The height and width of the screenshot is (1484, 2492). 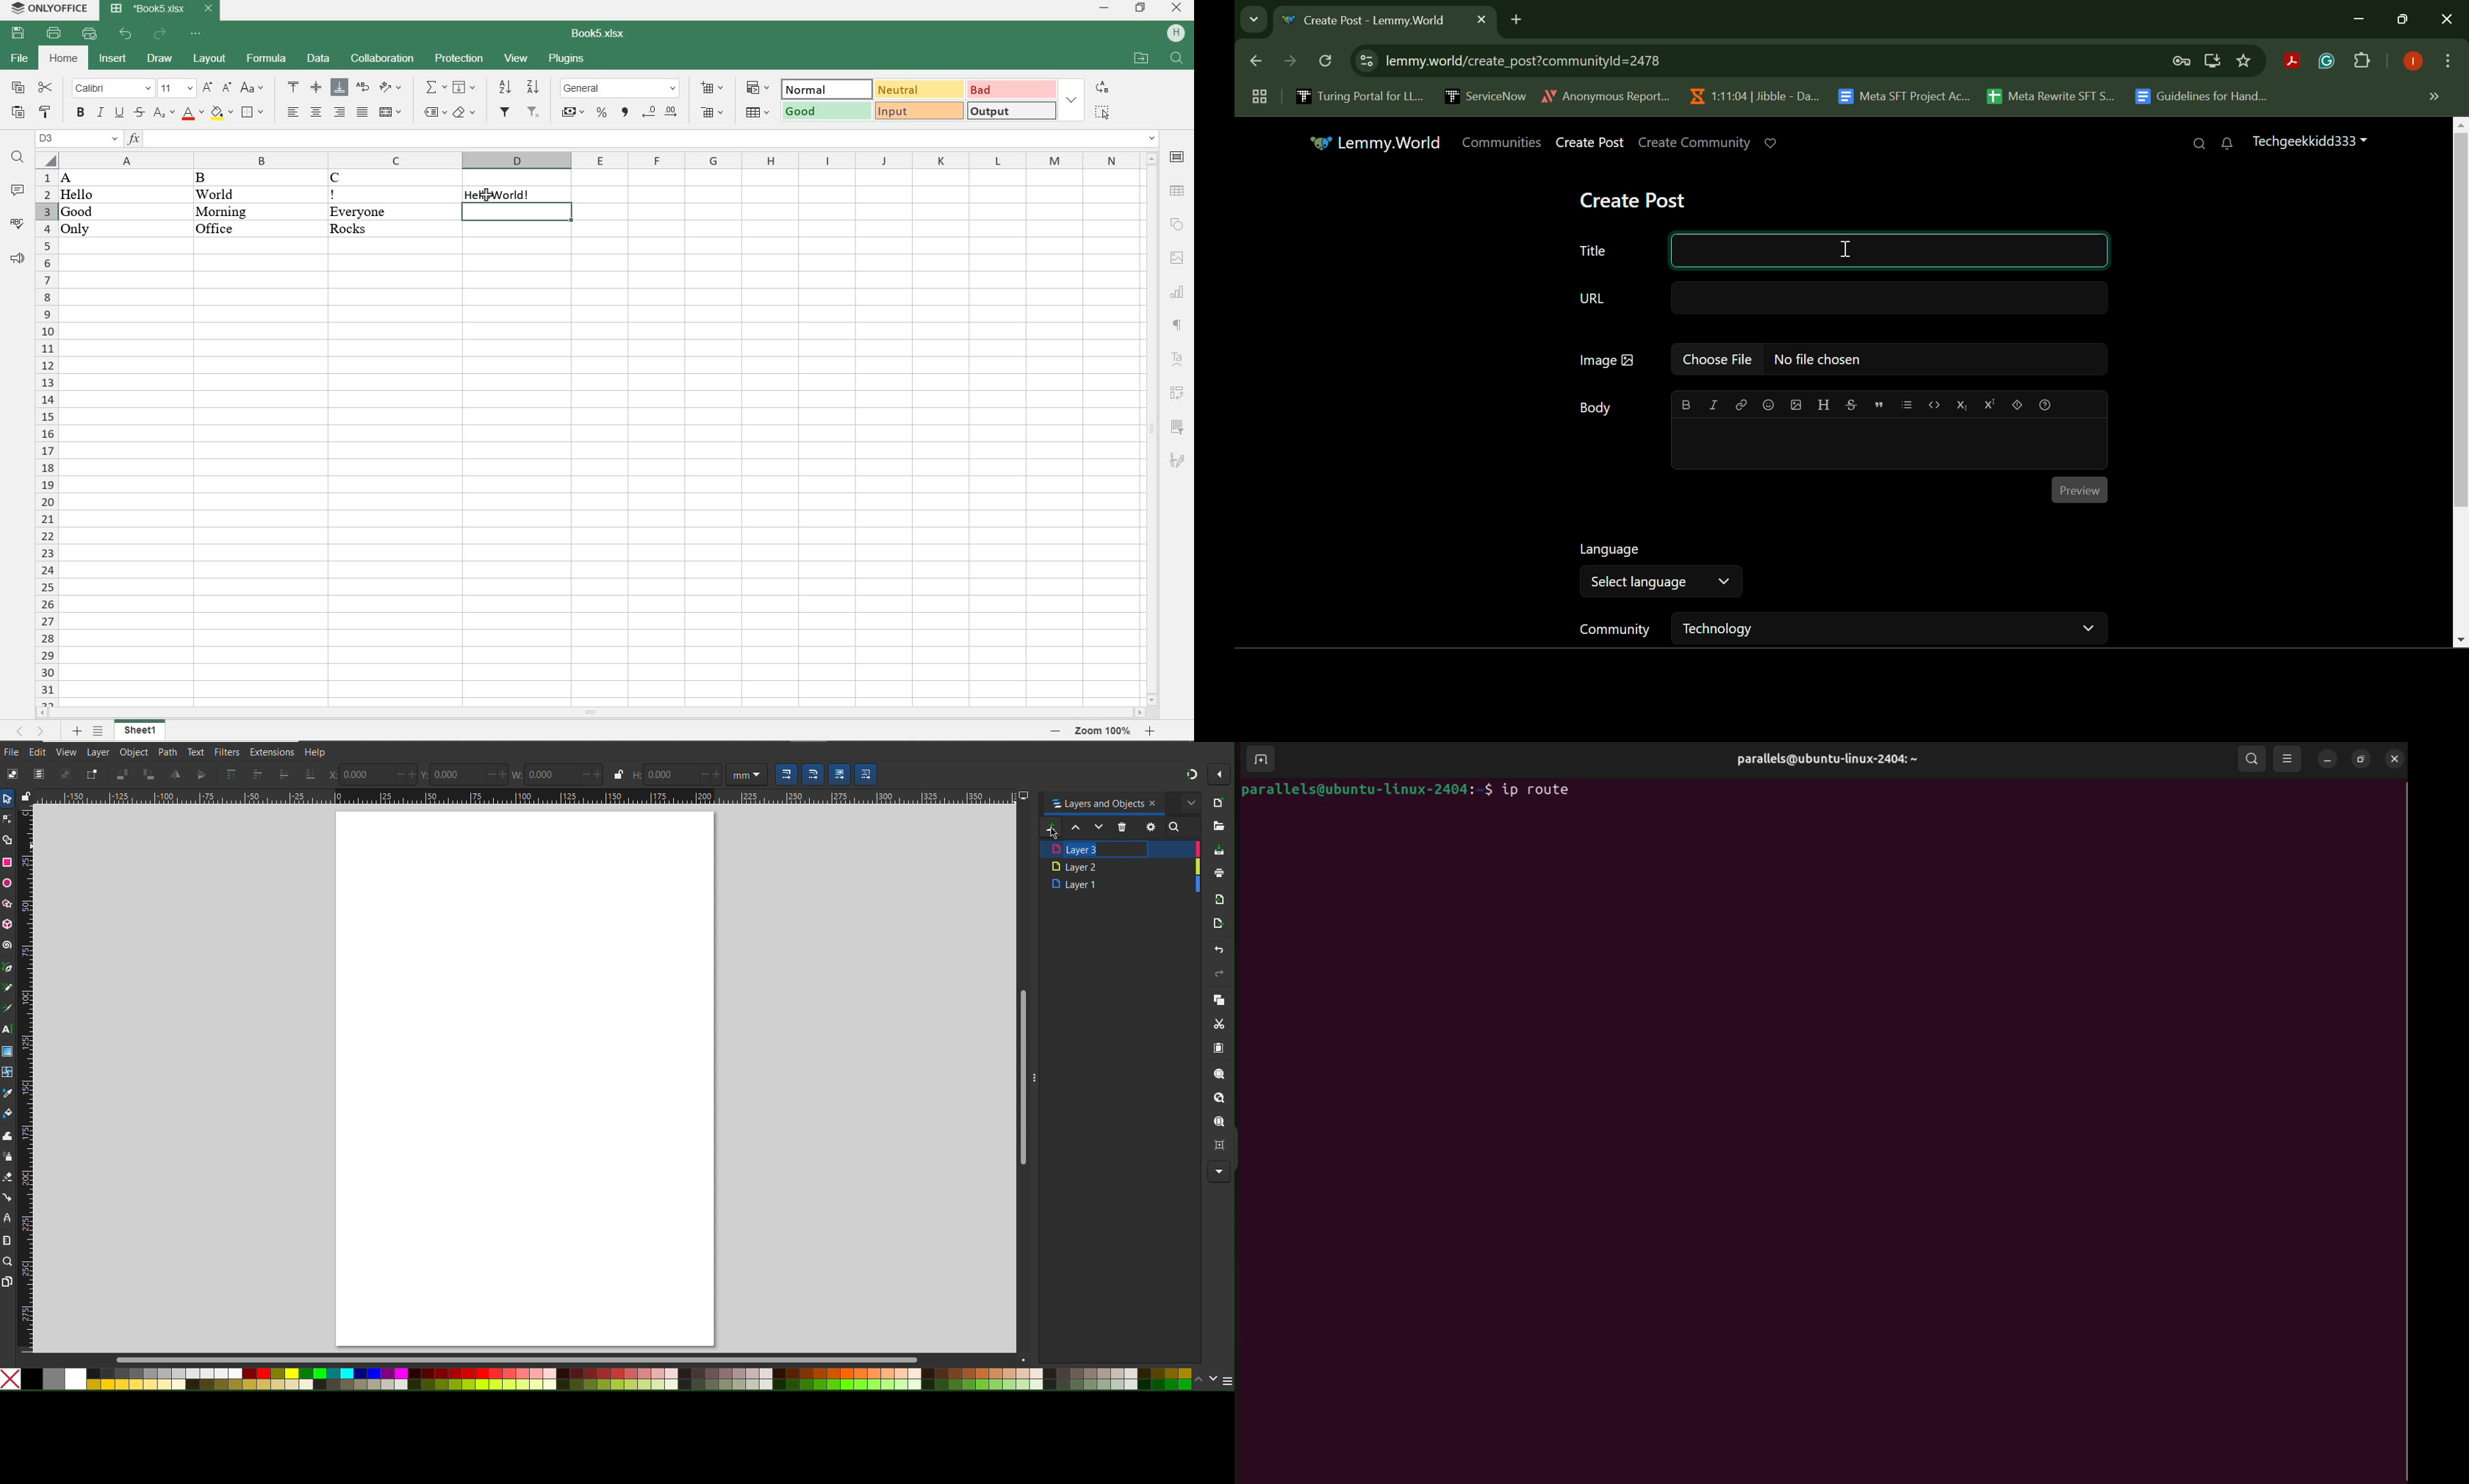 What do you see at coordinates (1103, 88) in the screenshot?
I see `REPLACE` at bounding box center [1103, 88].